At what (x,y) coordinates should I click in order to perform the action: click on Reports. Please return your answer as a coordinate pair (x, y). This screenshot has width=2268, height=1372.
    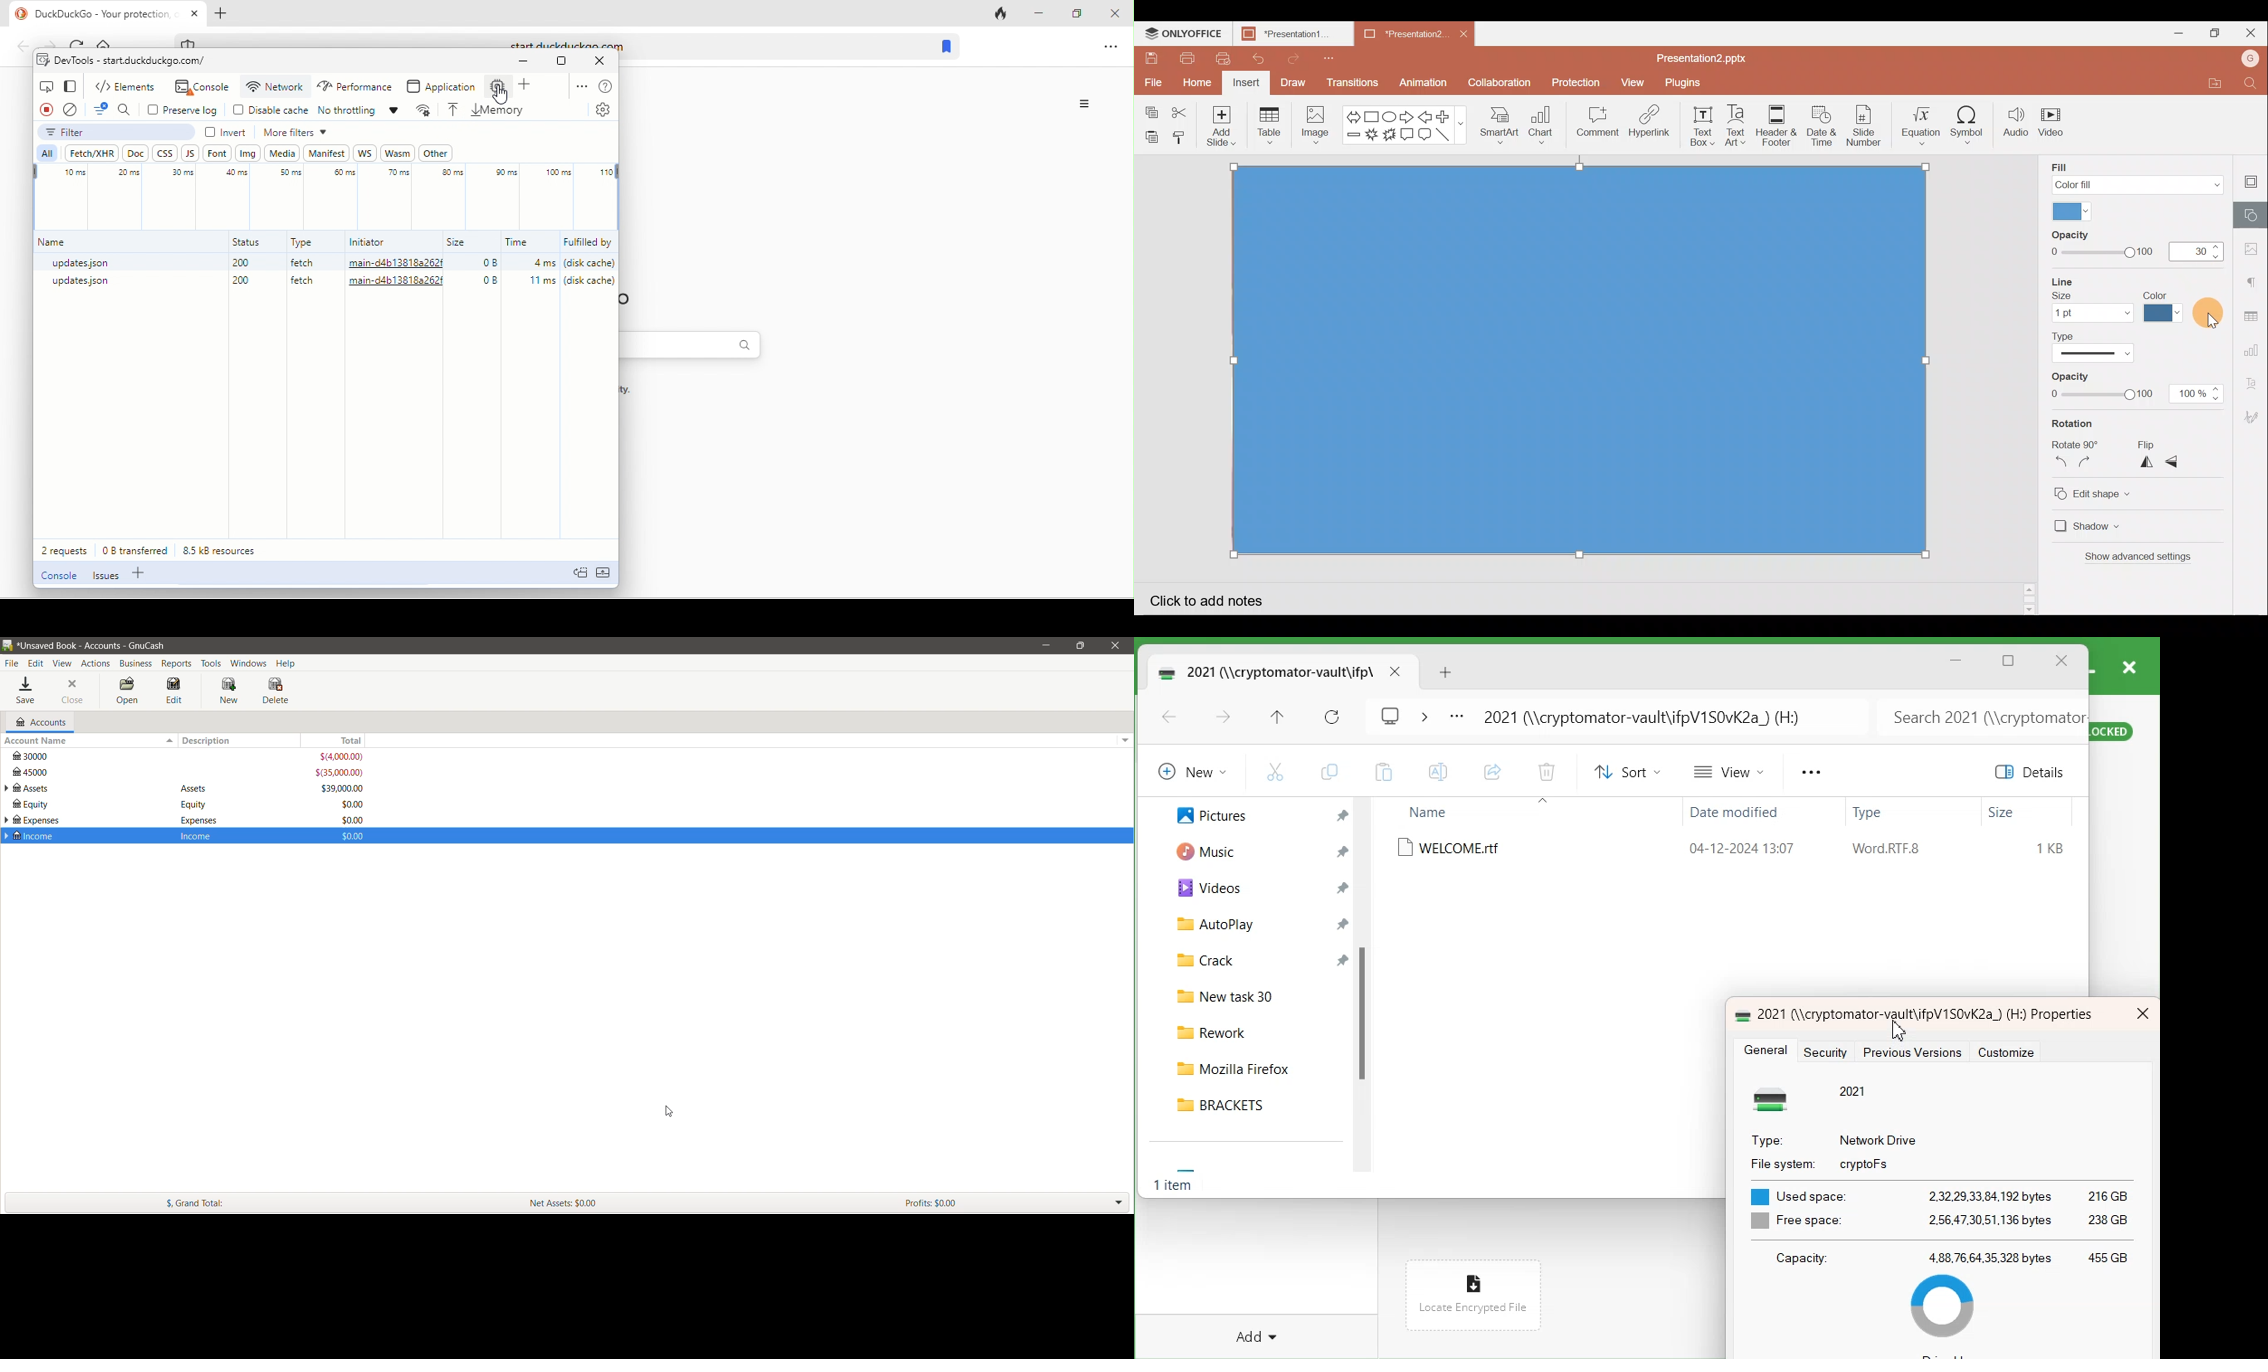
    Looking at the image, I should click on (178, 664).